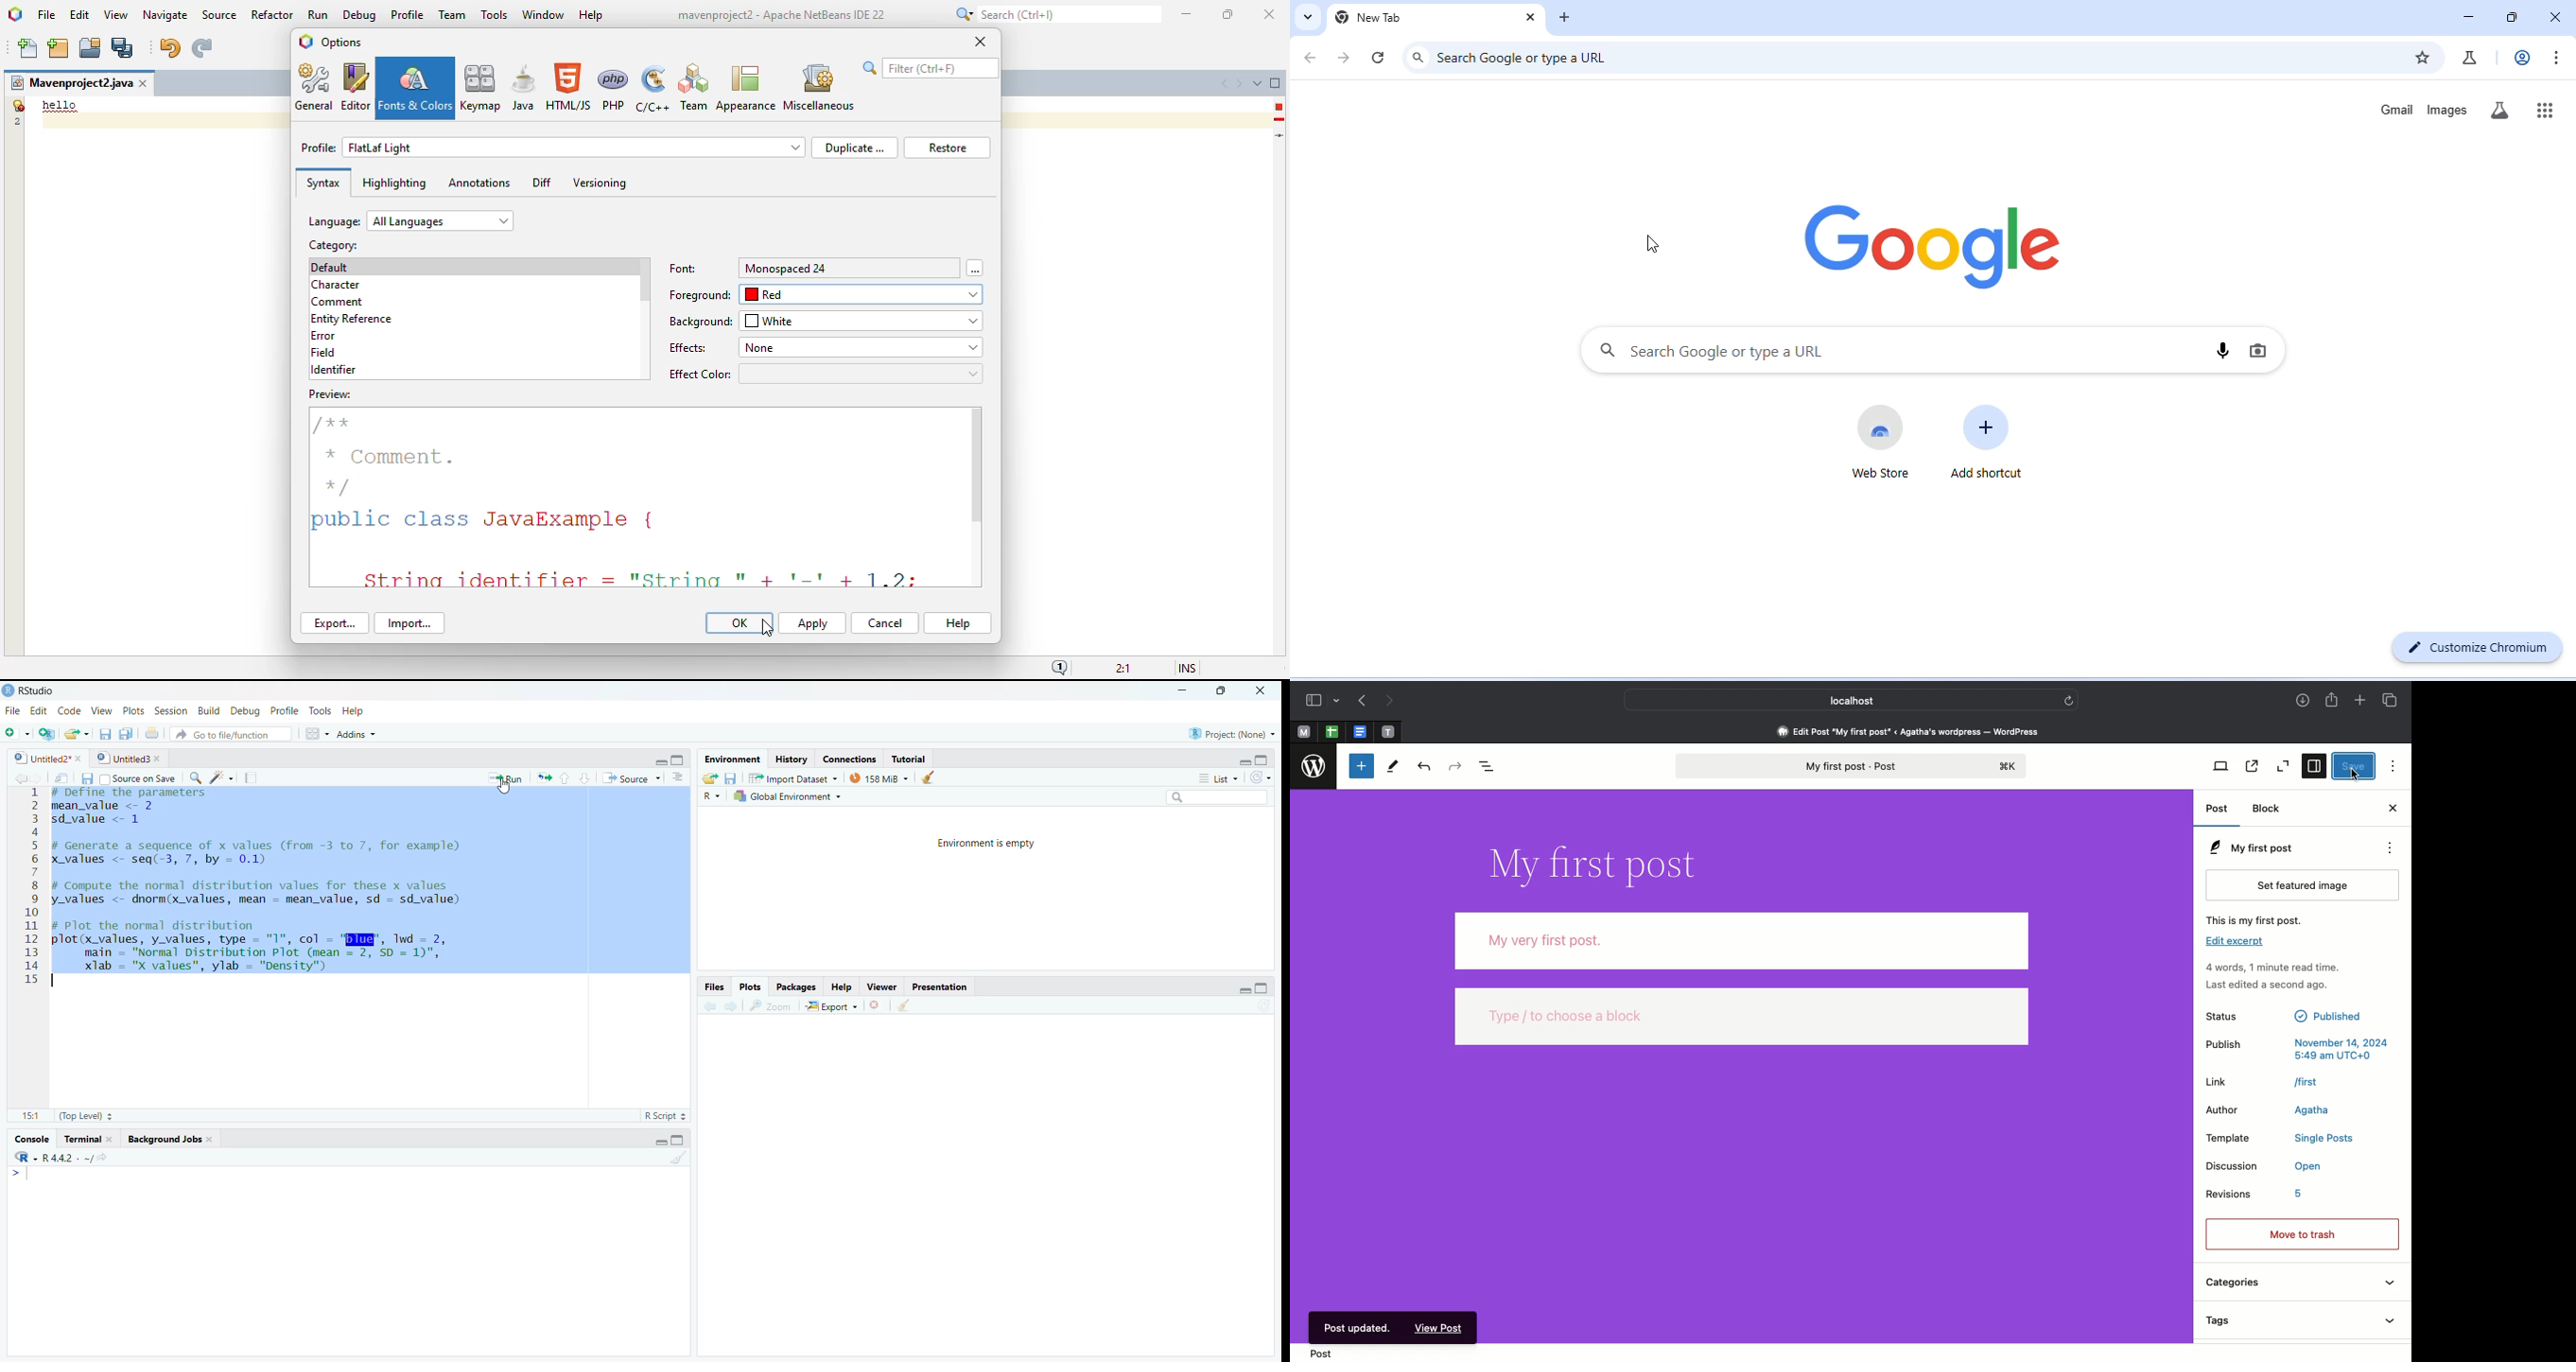 Image resolution: width=2576 pixels, height=1372 pixels. What do you see at coordinates (1358, 731) in the screenshot?
I see `word document tab` at bounding box center [1358, 731].